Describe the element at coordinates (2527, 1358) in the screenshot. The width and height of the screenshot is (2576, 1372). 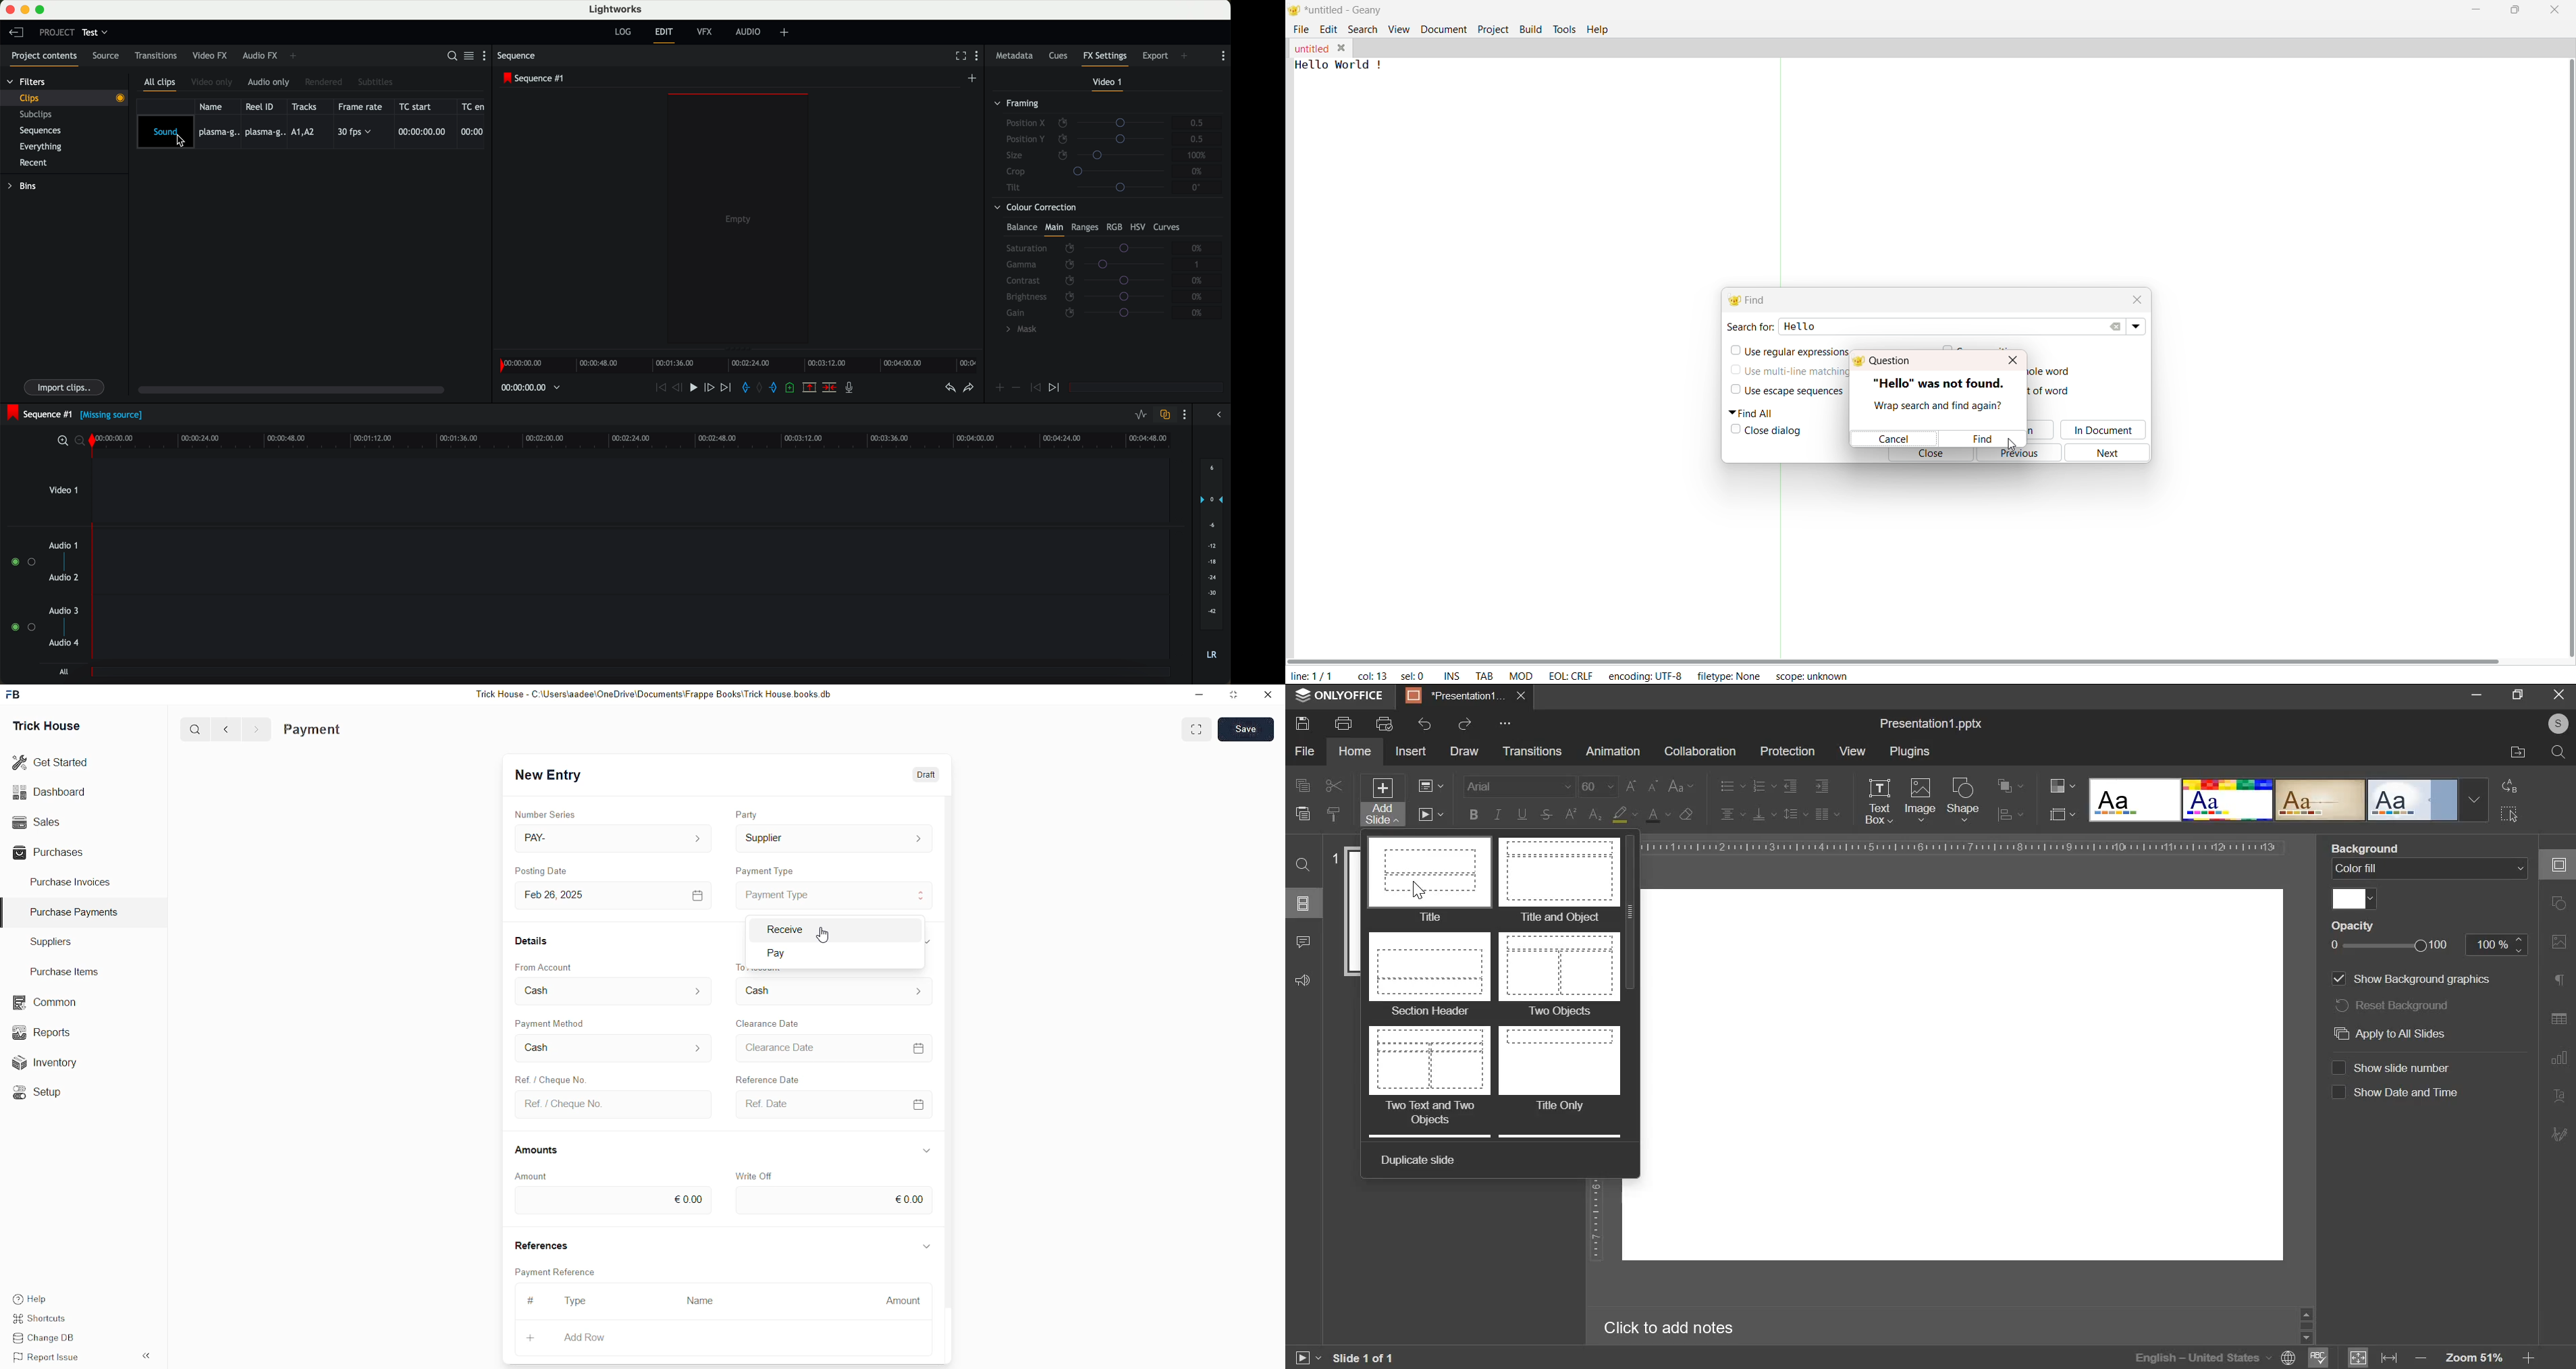
I see `zoom in` at that location.